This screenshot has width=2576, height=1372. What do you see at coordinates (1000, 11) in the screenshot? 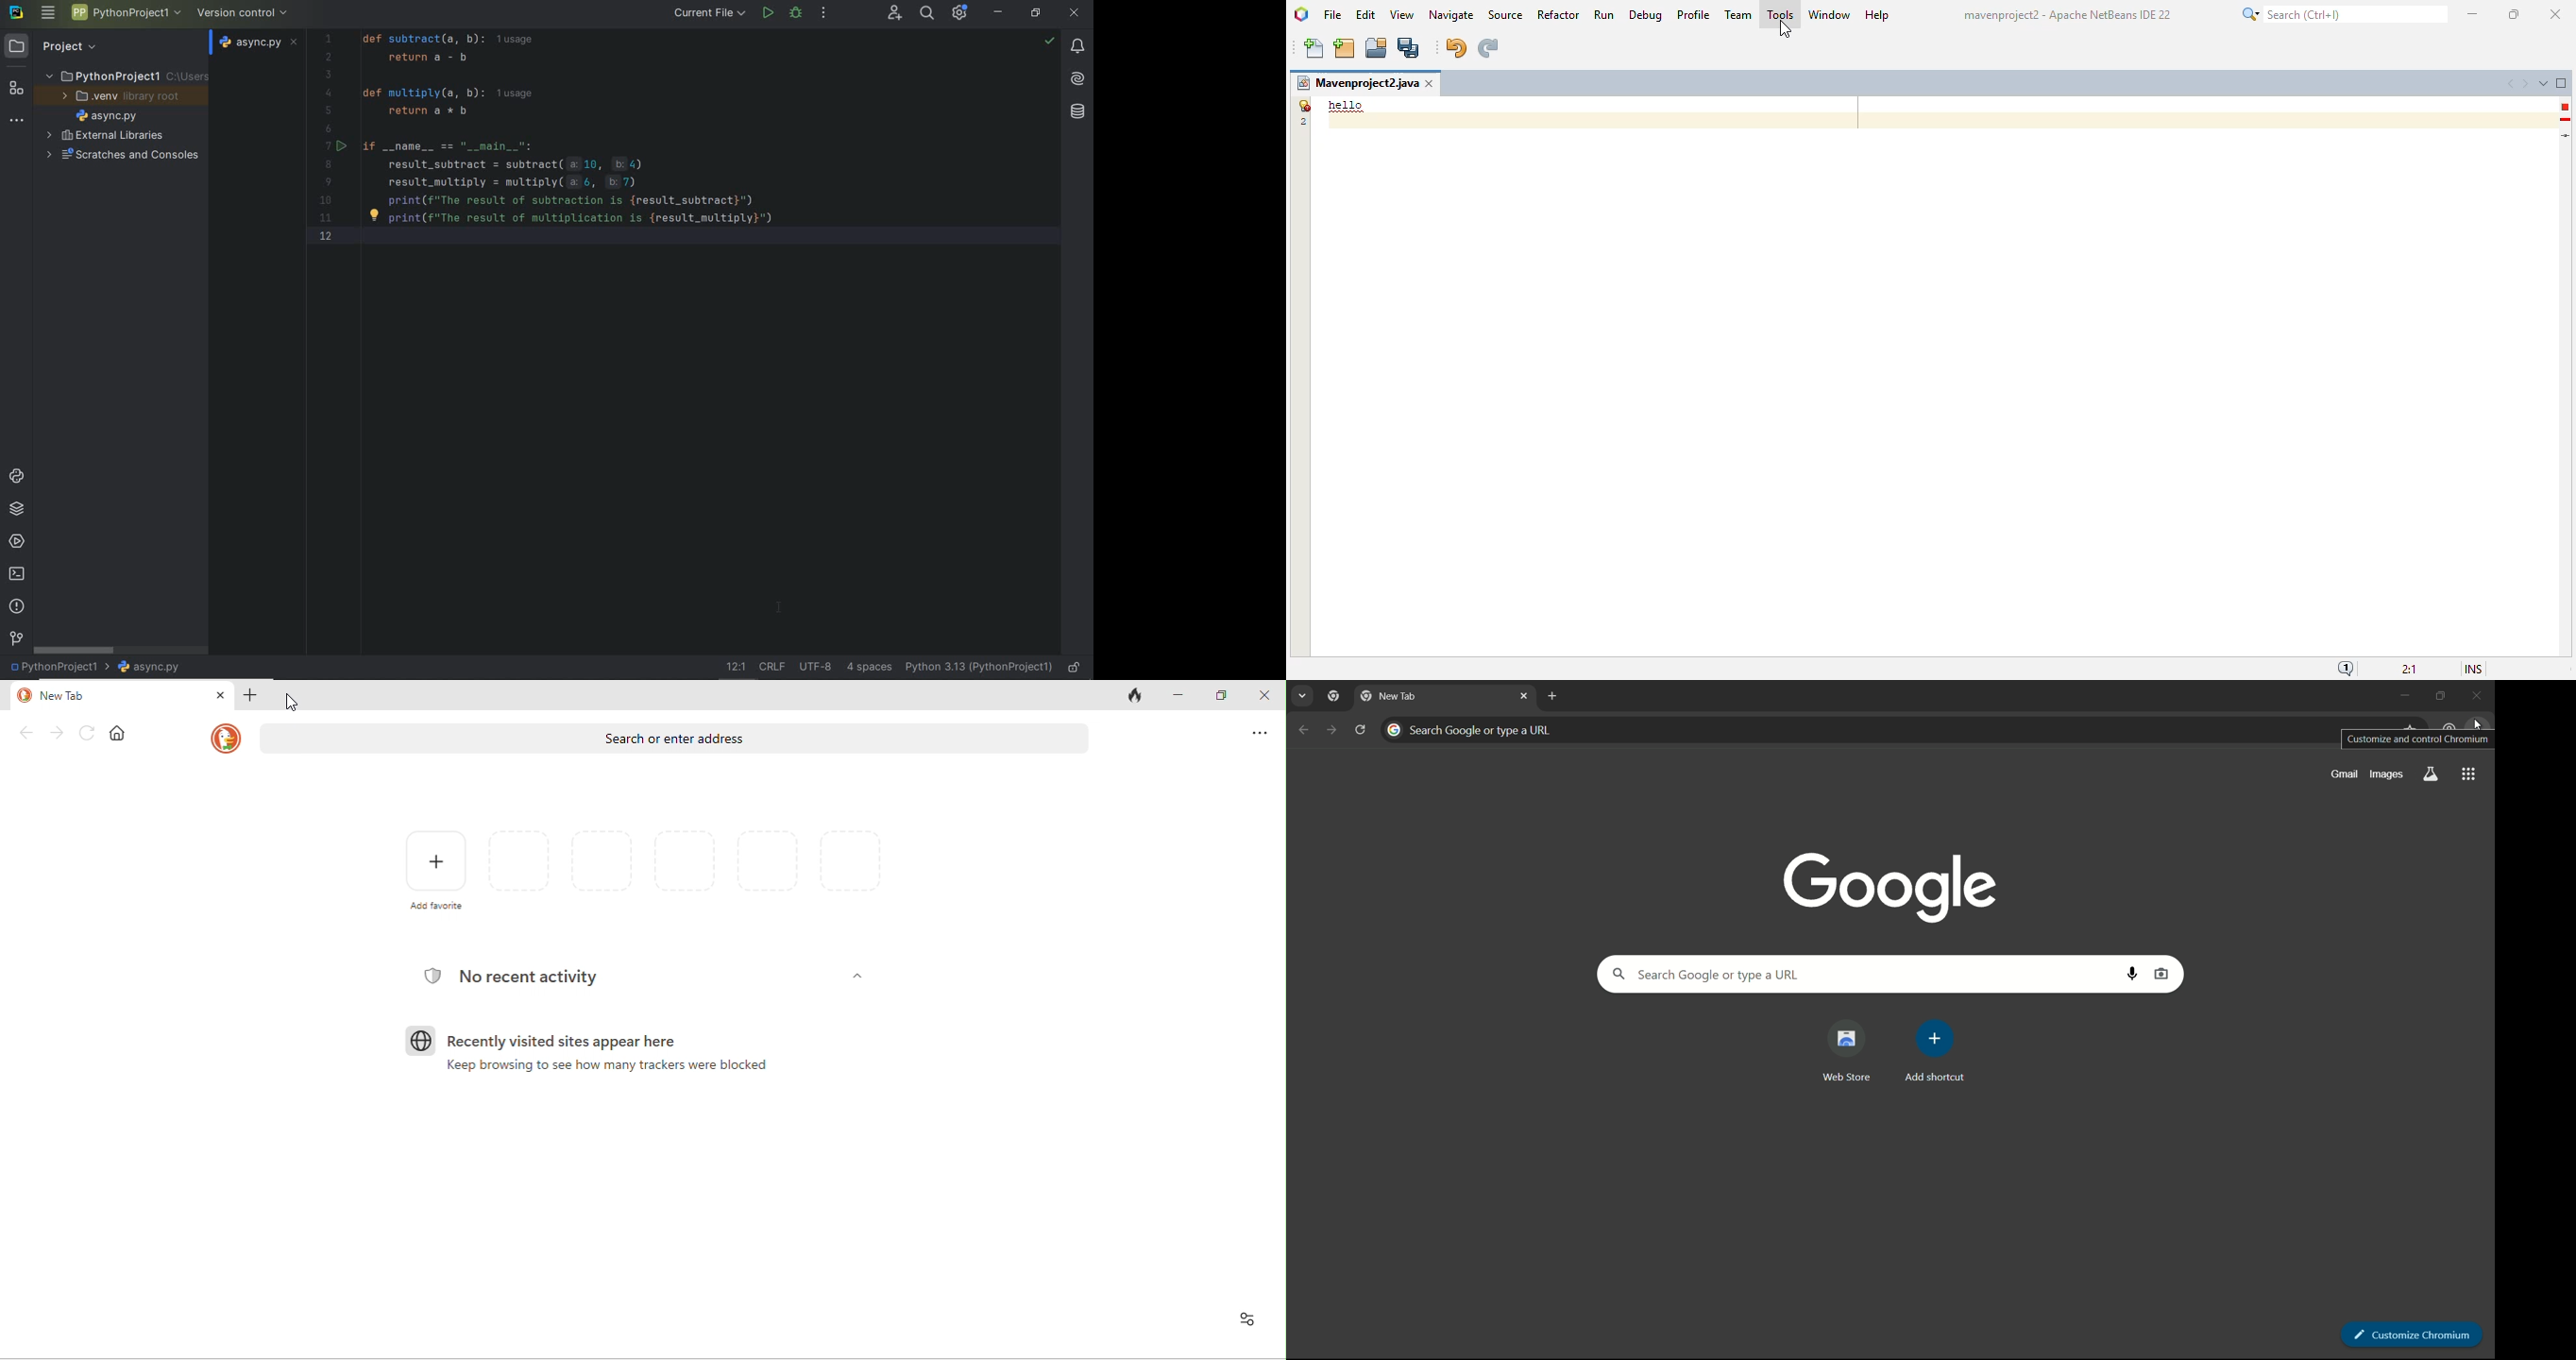
I see `MINIMIZE` at bounding box center [1000, 11].